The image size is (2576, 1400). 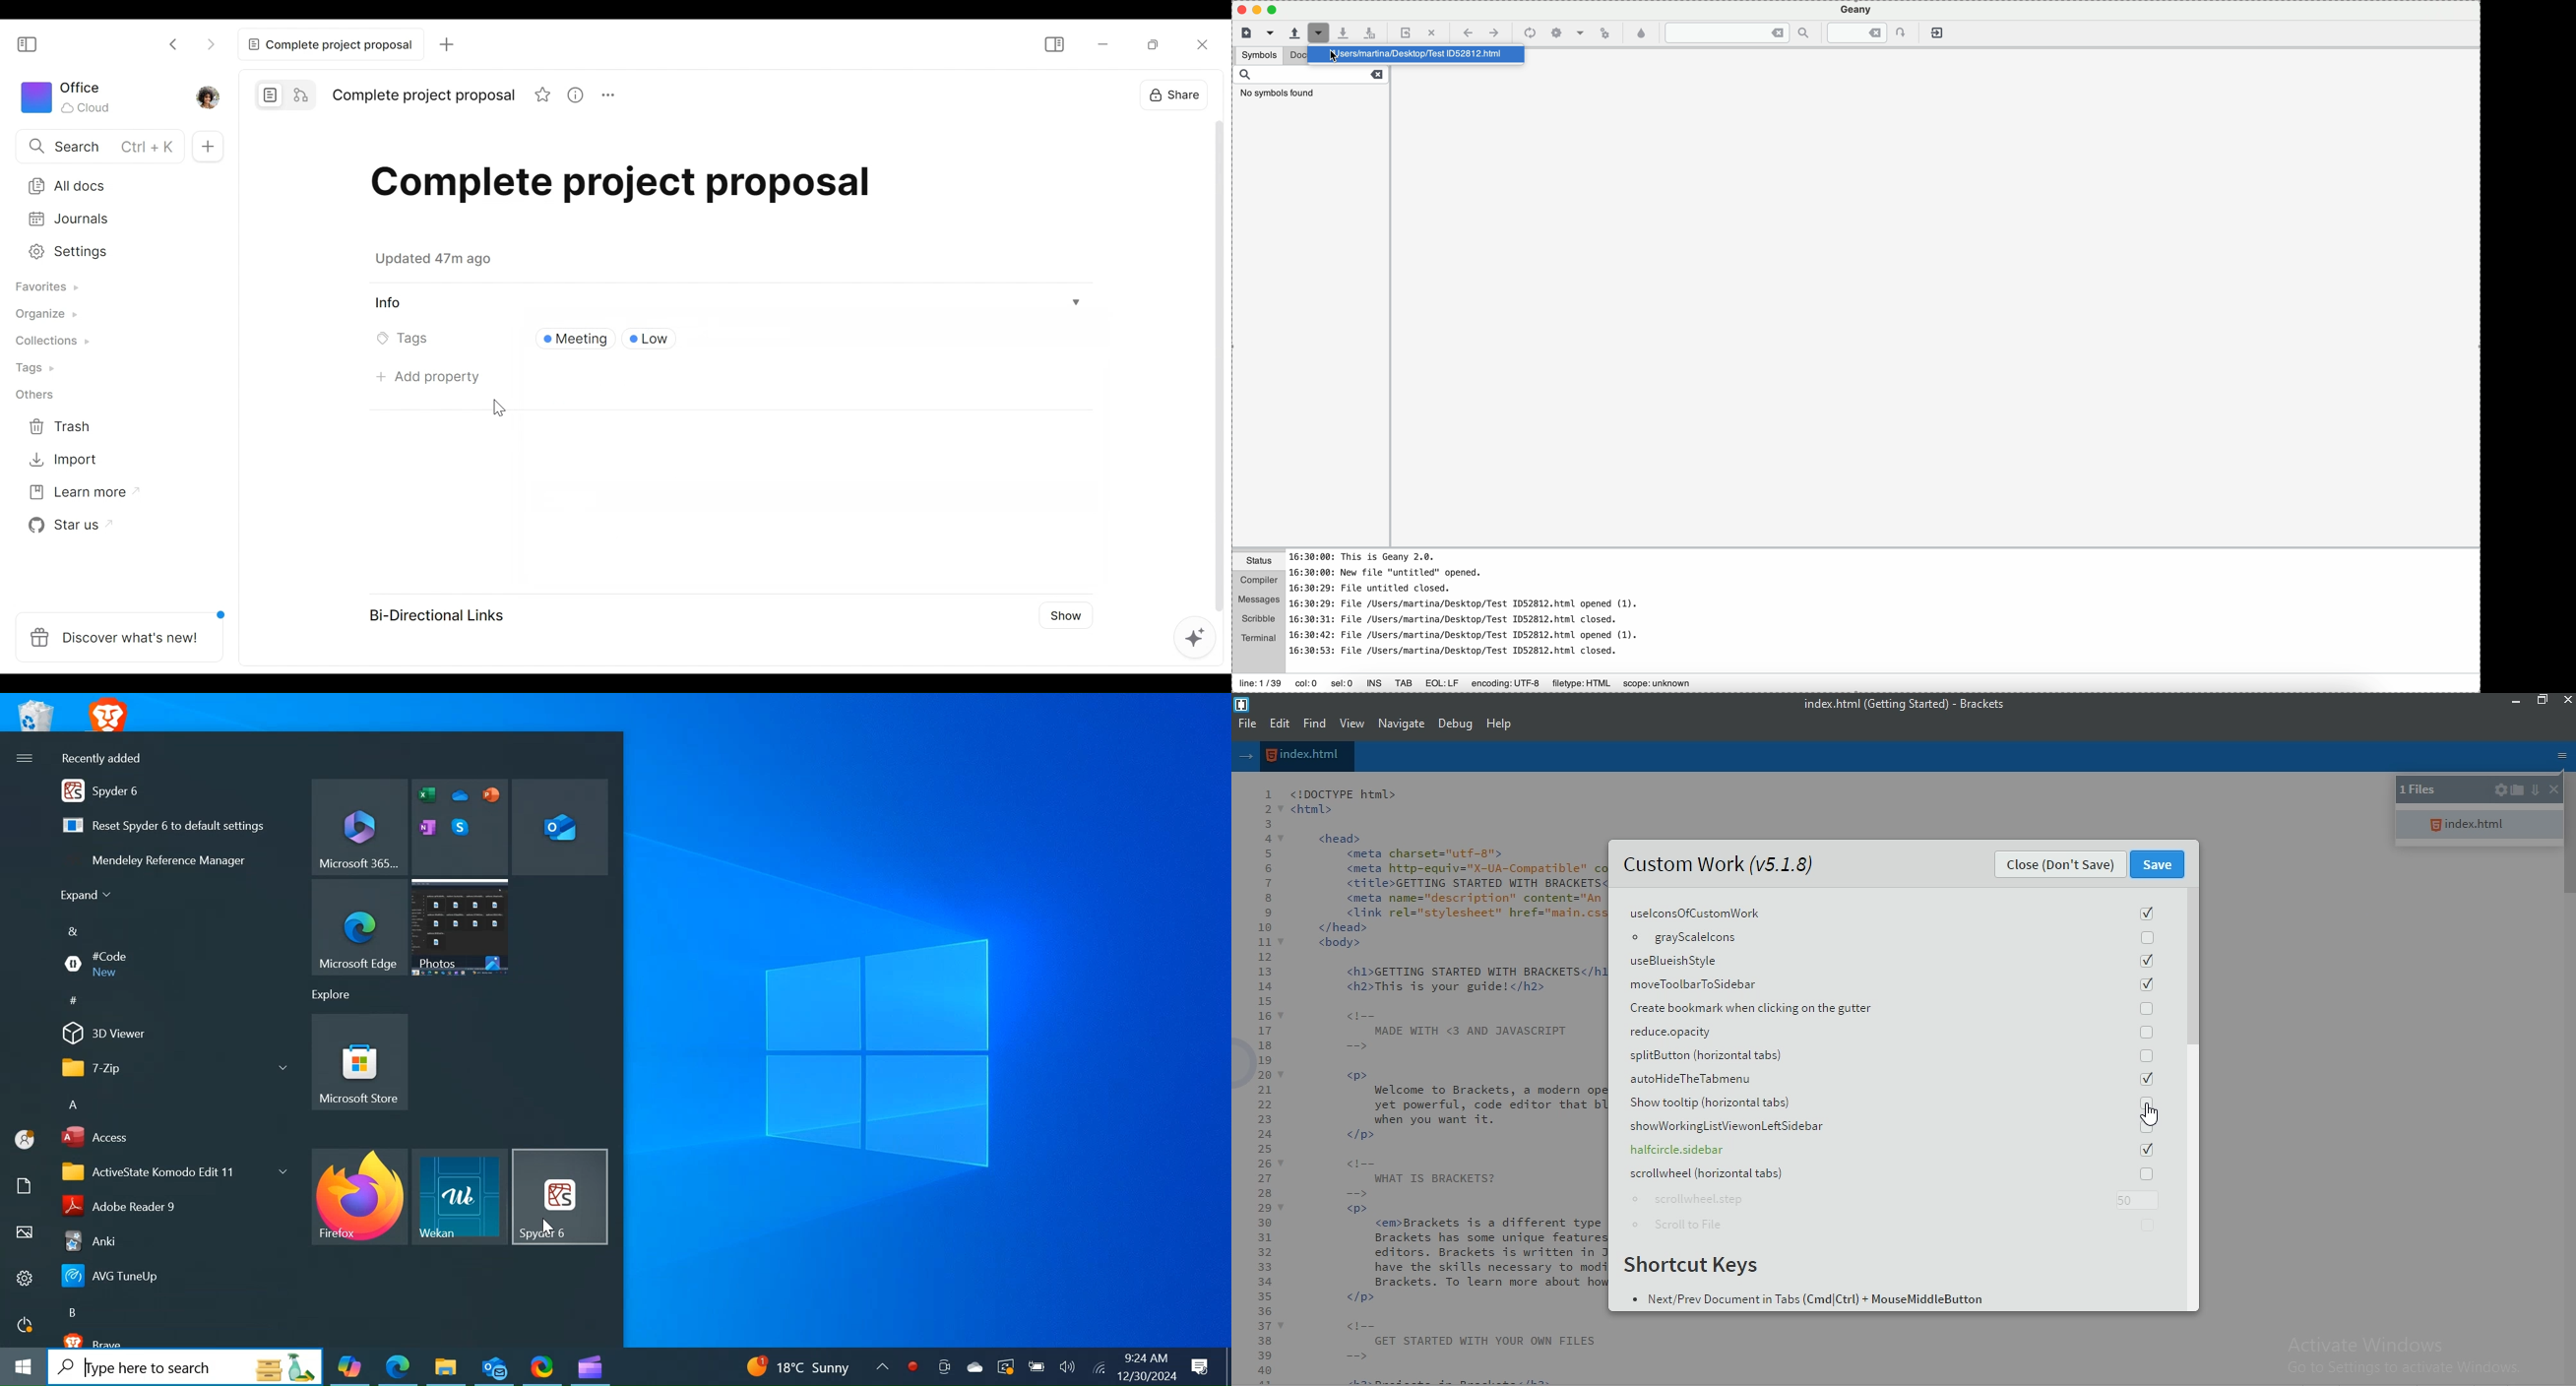 What do you see at coordinates (543, 1366) in the screenshot?
I see `ShareX` at bounding box center [543, 1366].